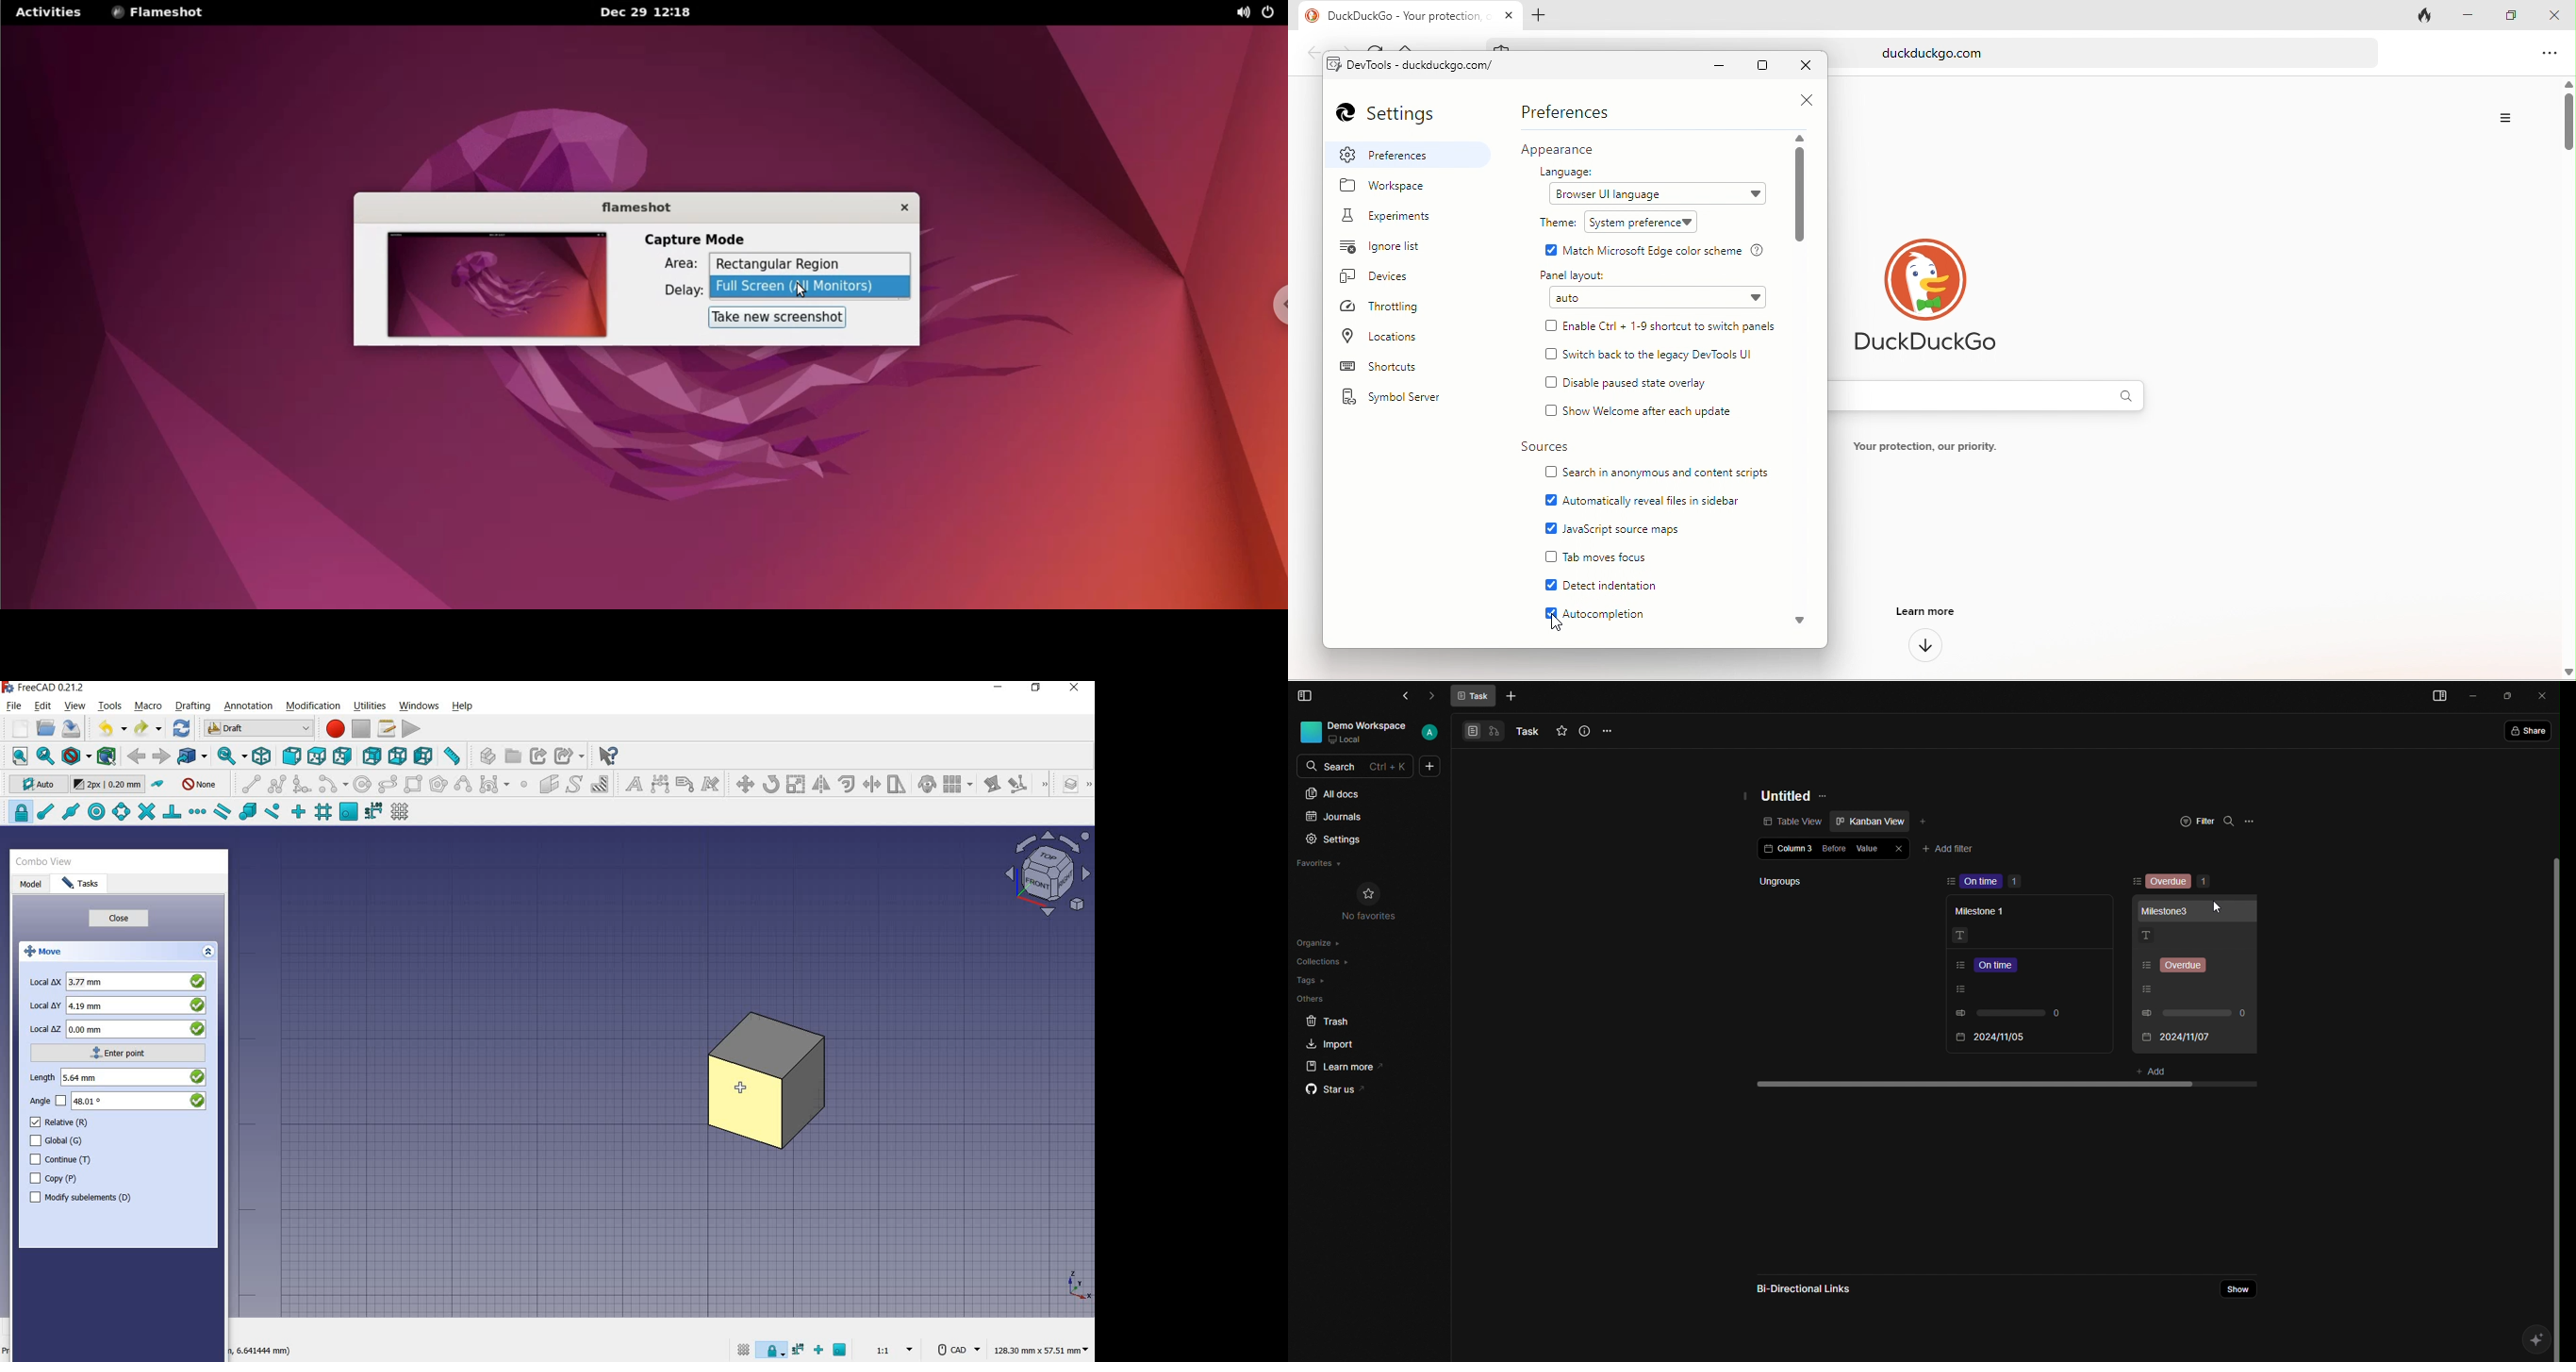 This screenshot has height=1372, width=2576. Describe the element at coordinates (159, 785) in the screenshot. I see `toggle construction mode` at that location.